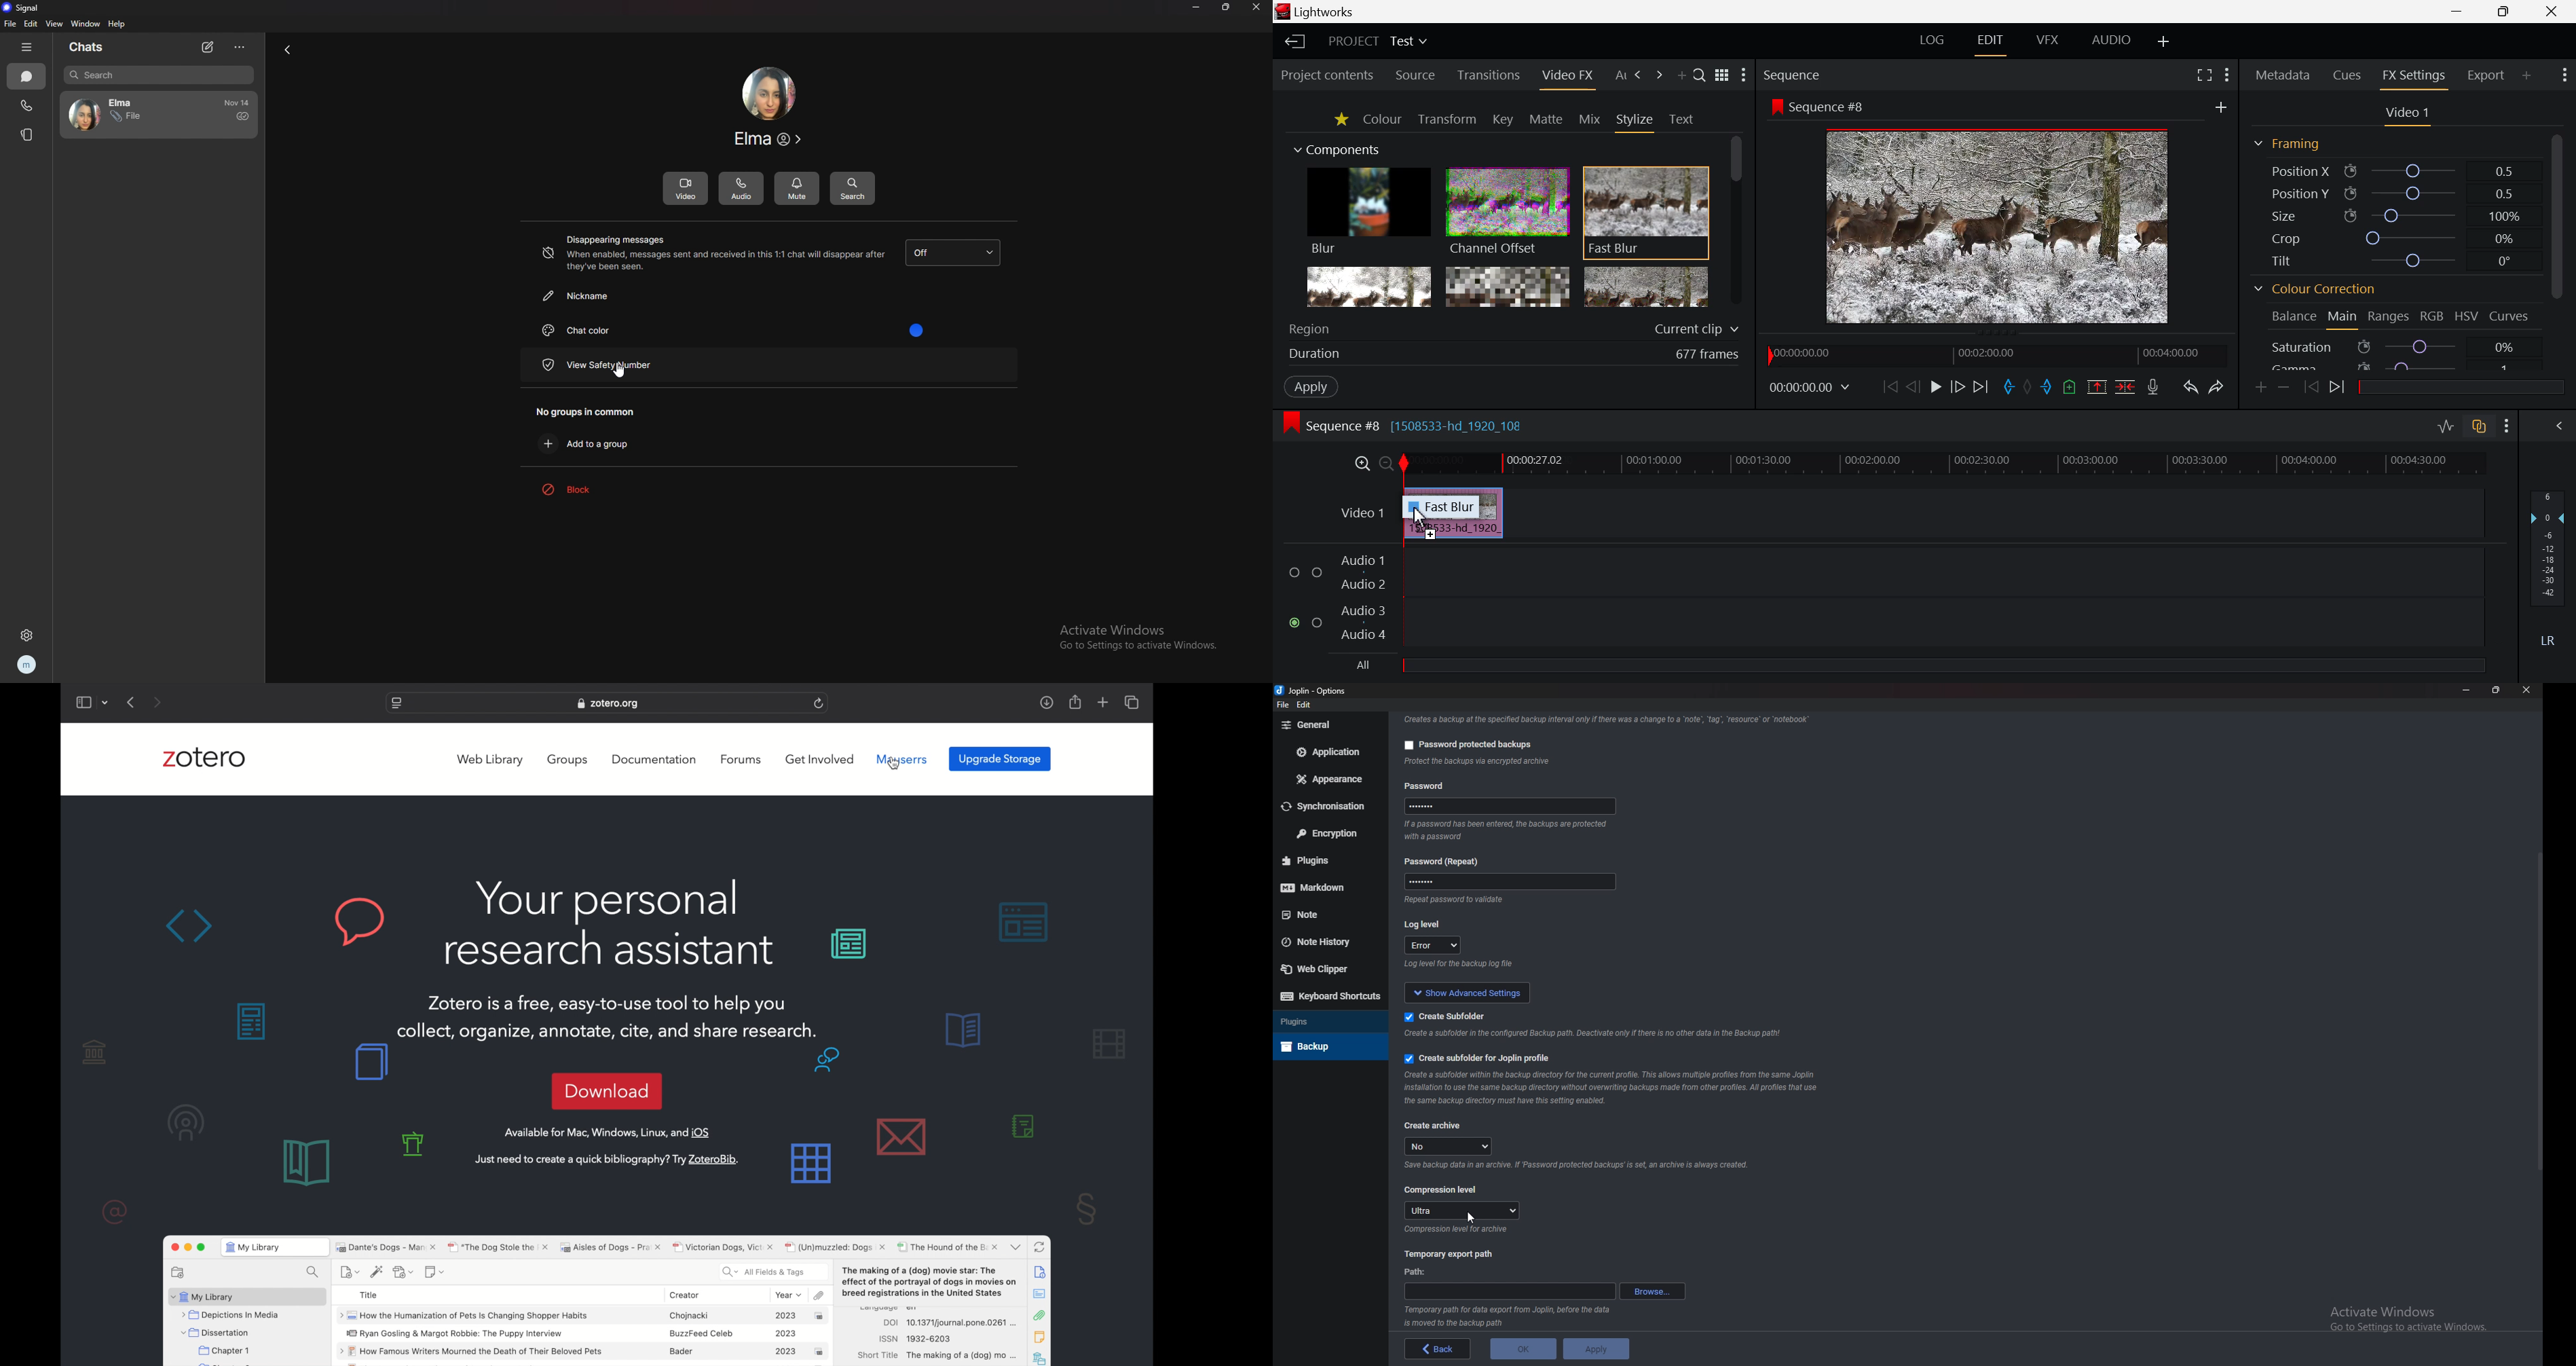 Image resolution: width=2576 pixels, height=1372 pixels. Describe the element at coordinates (2222, 107) in the screenshot. I see `Add` at that location.